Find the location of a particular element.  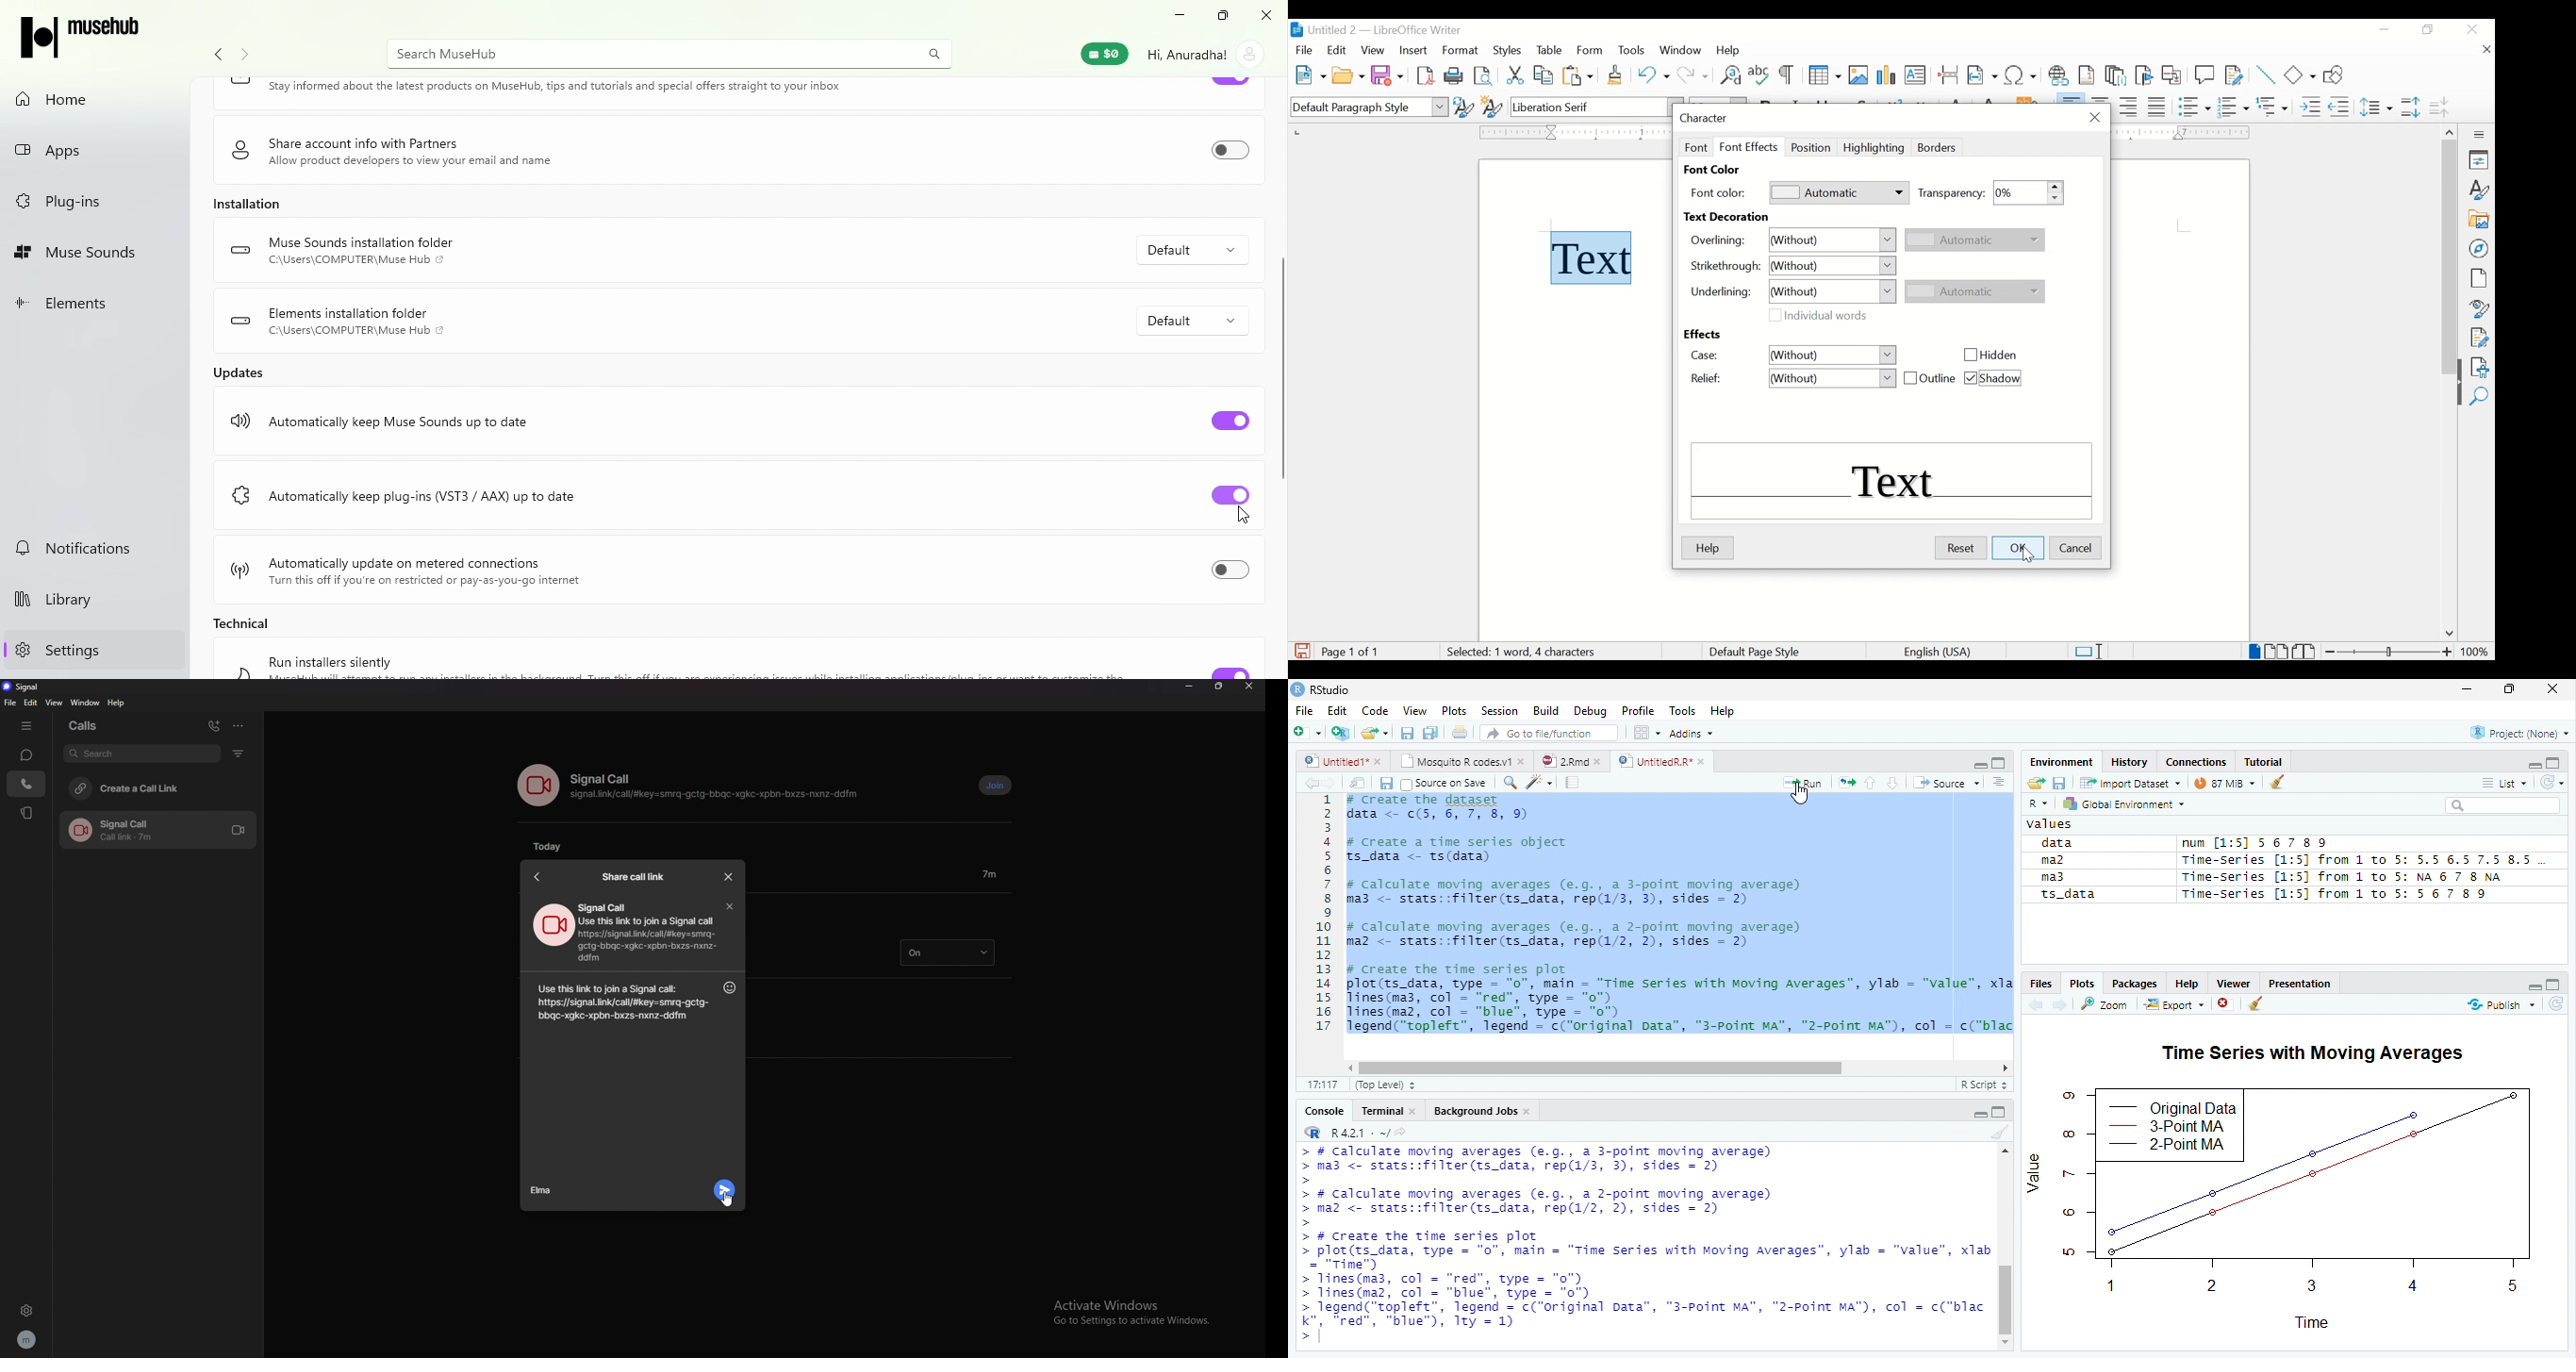

code tool is located at coordinates (1541, 782).